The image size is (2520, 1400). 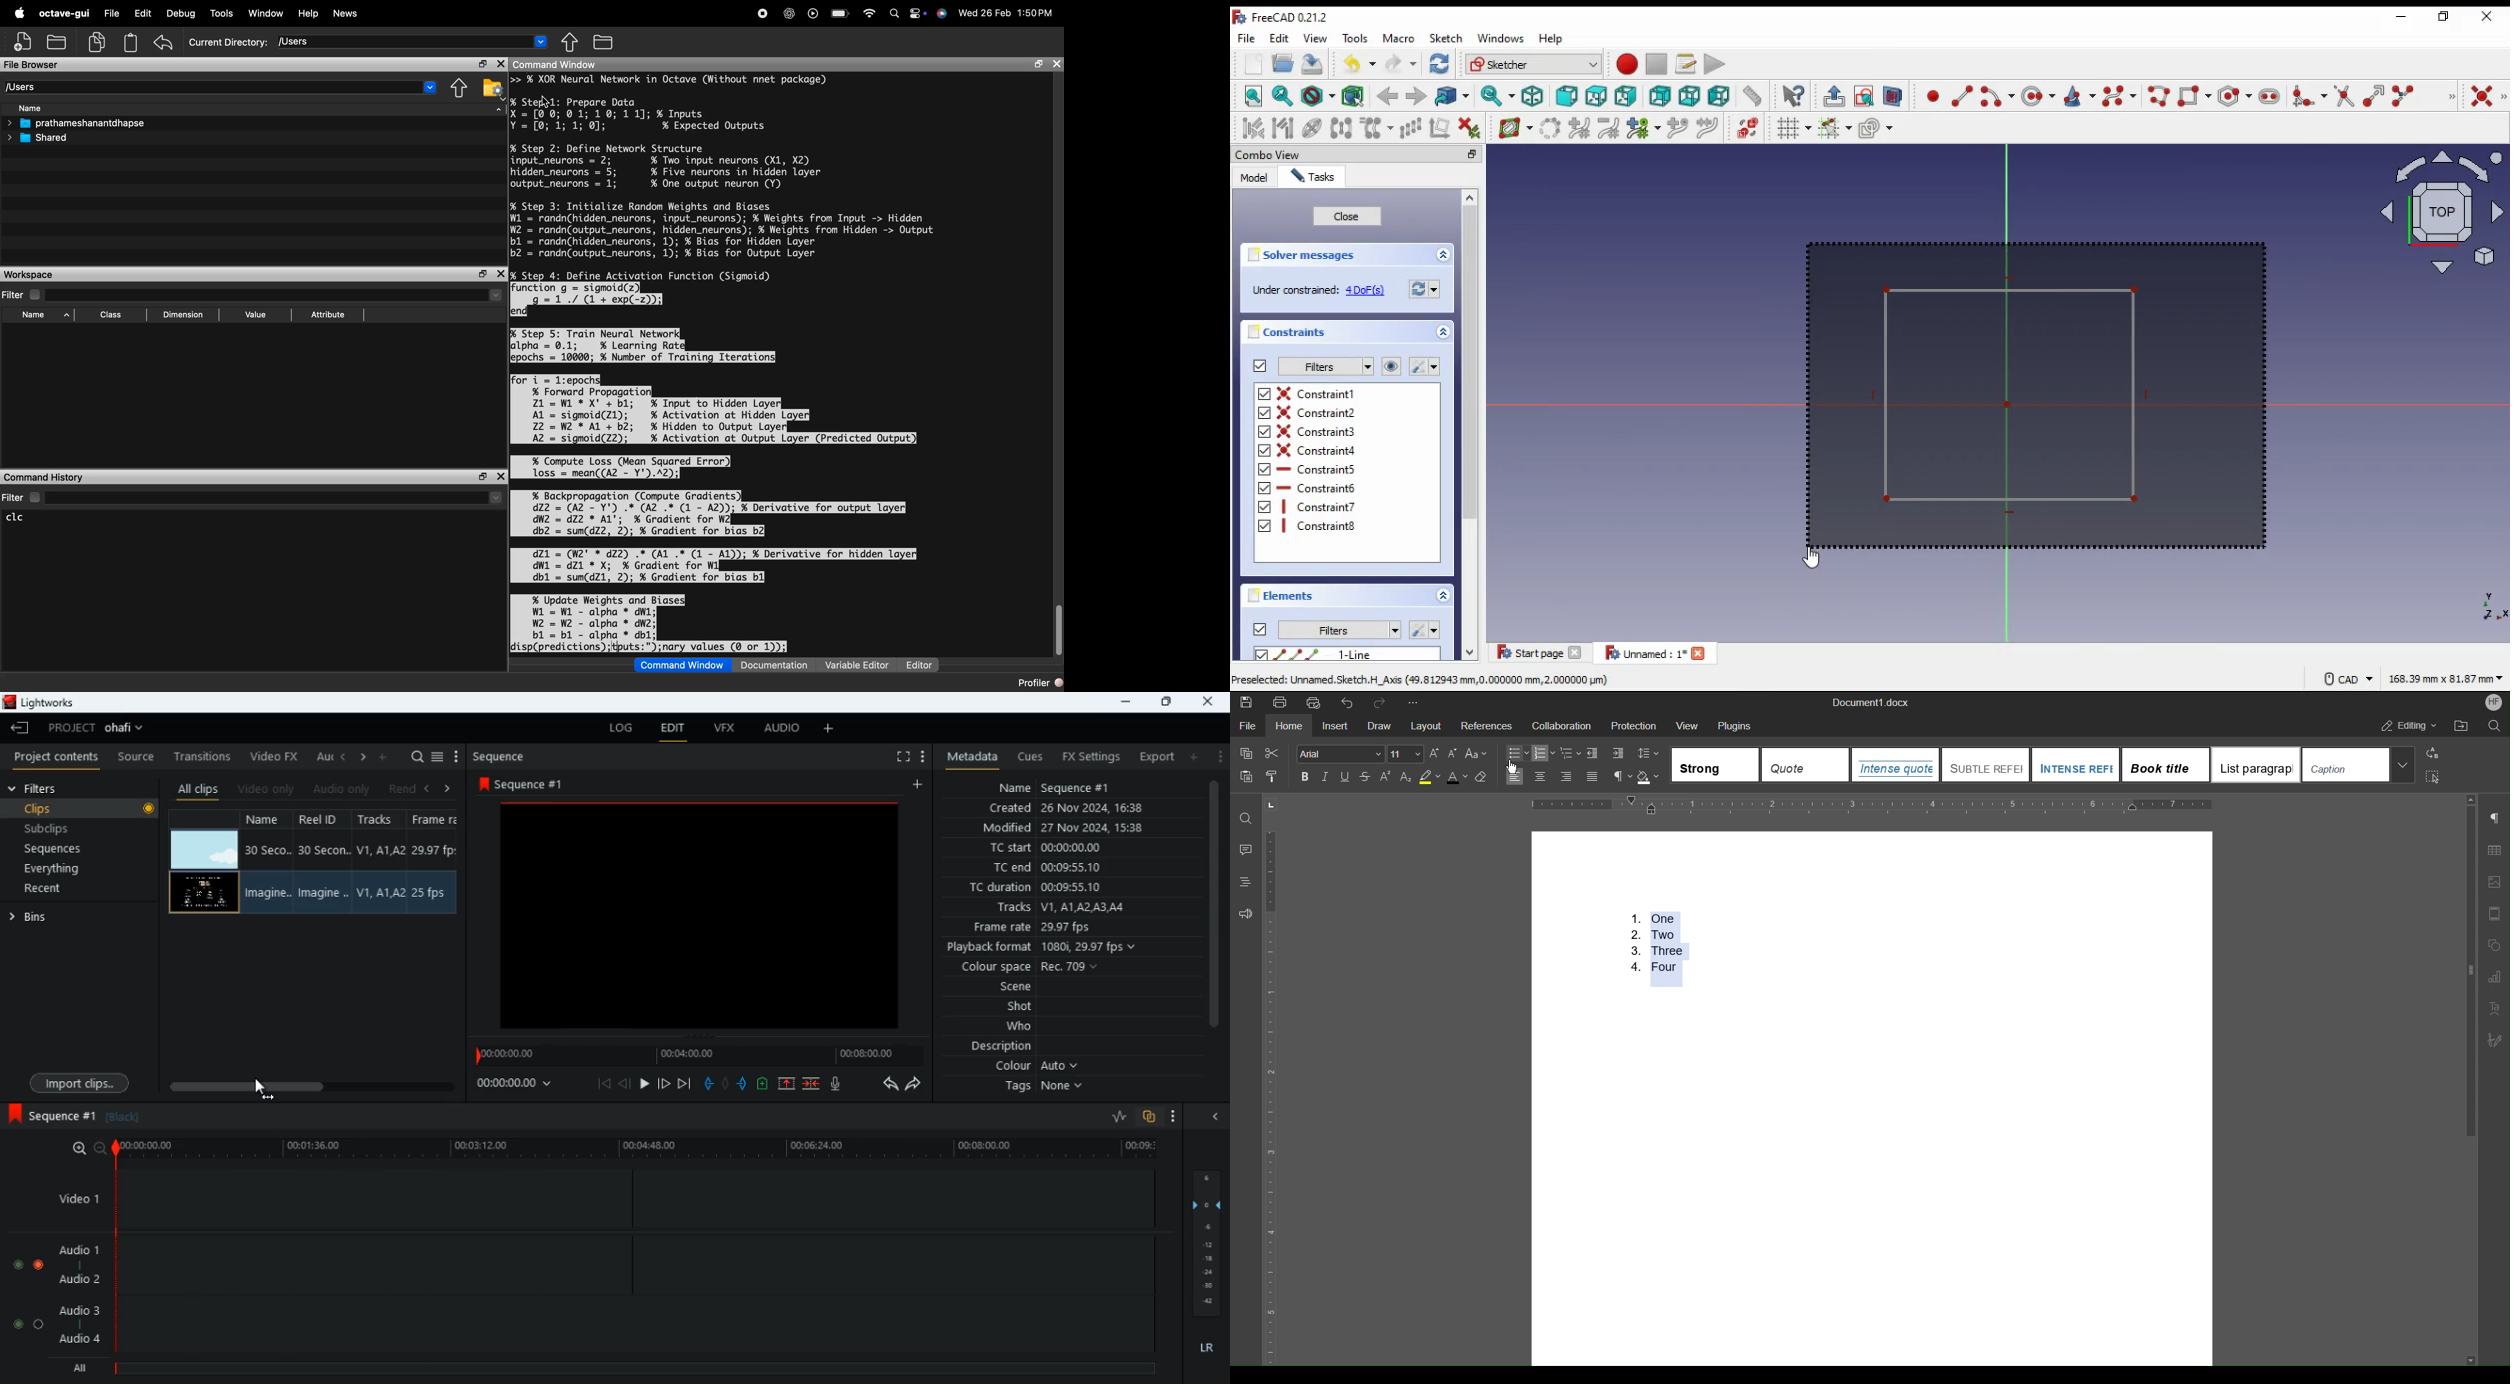 I want to click on More, so click(x=1412, y=701).